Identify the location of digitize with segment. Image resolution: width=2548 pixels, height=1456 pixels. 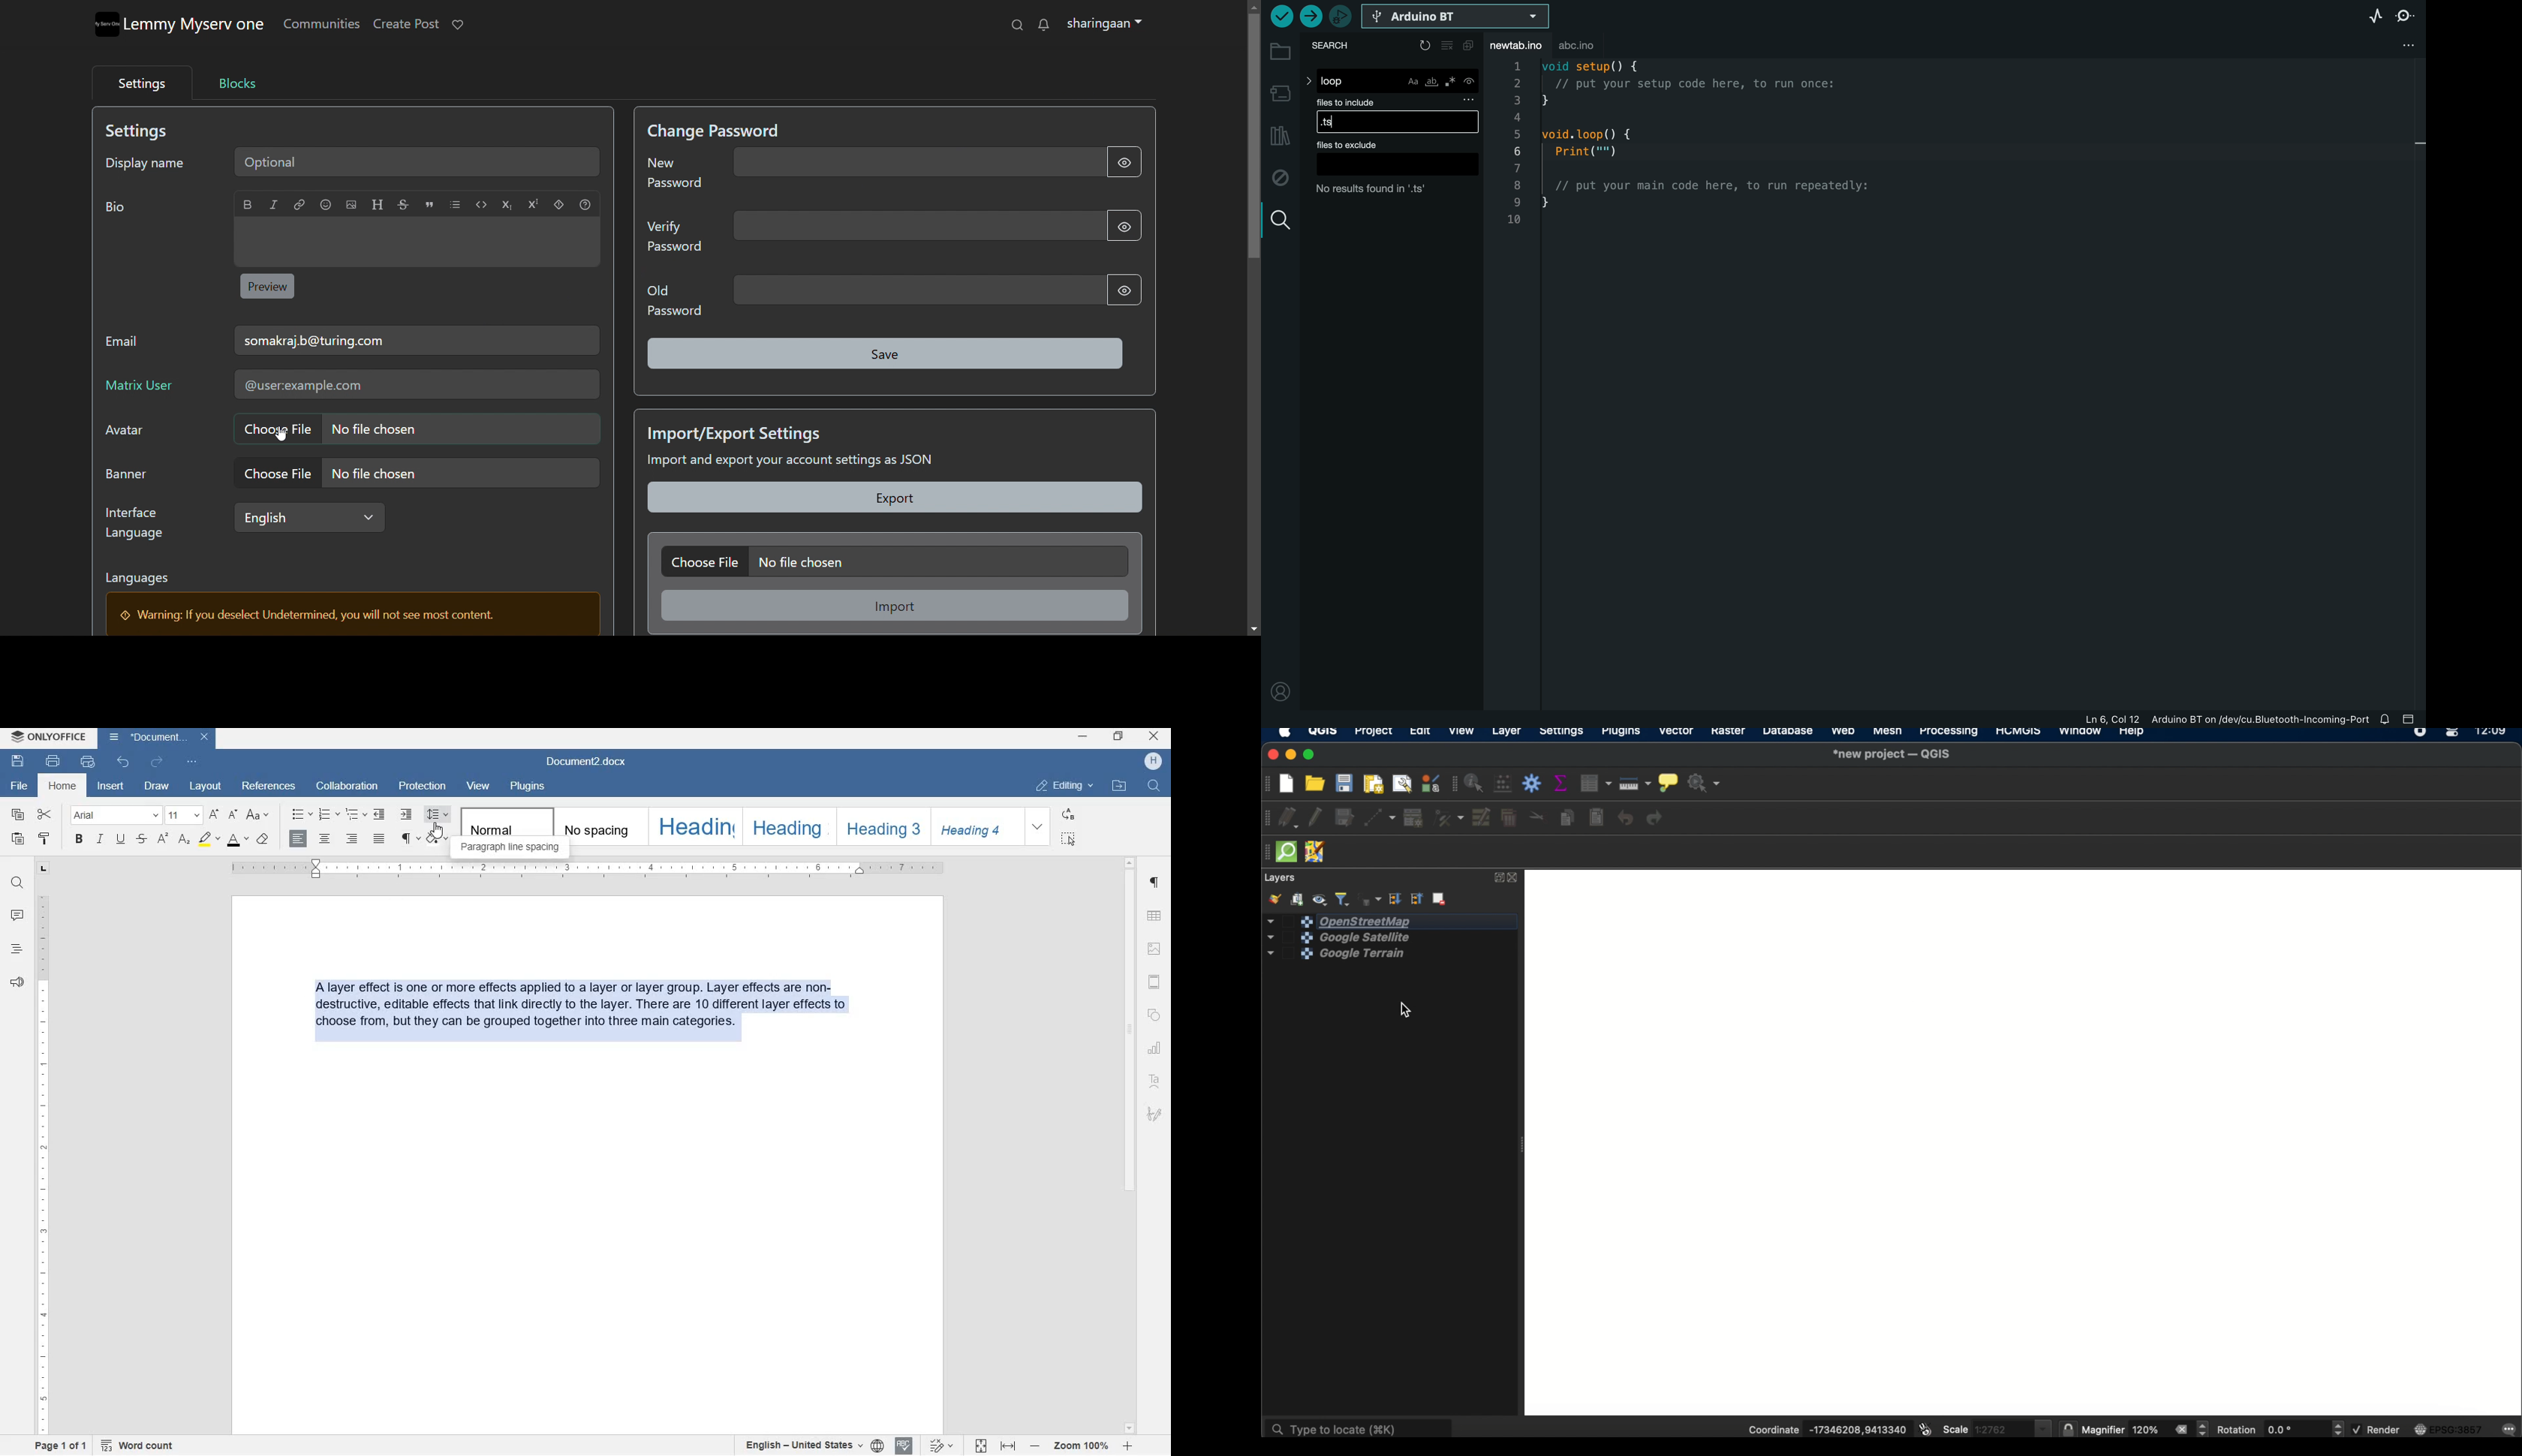
(1381, 817).